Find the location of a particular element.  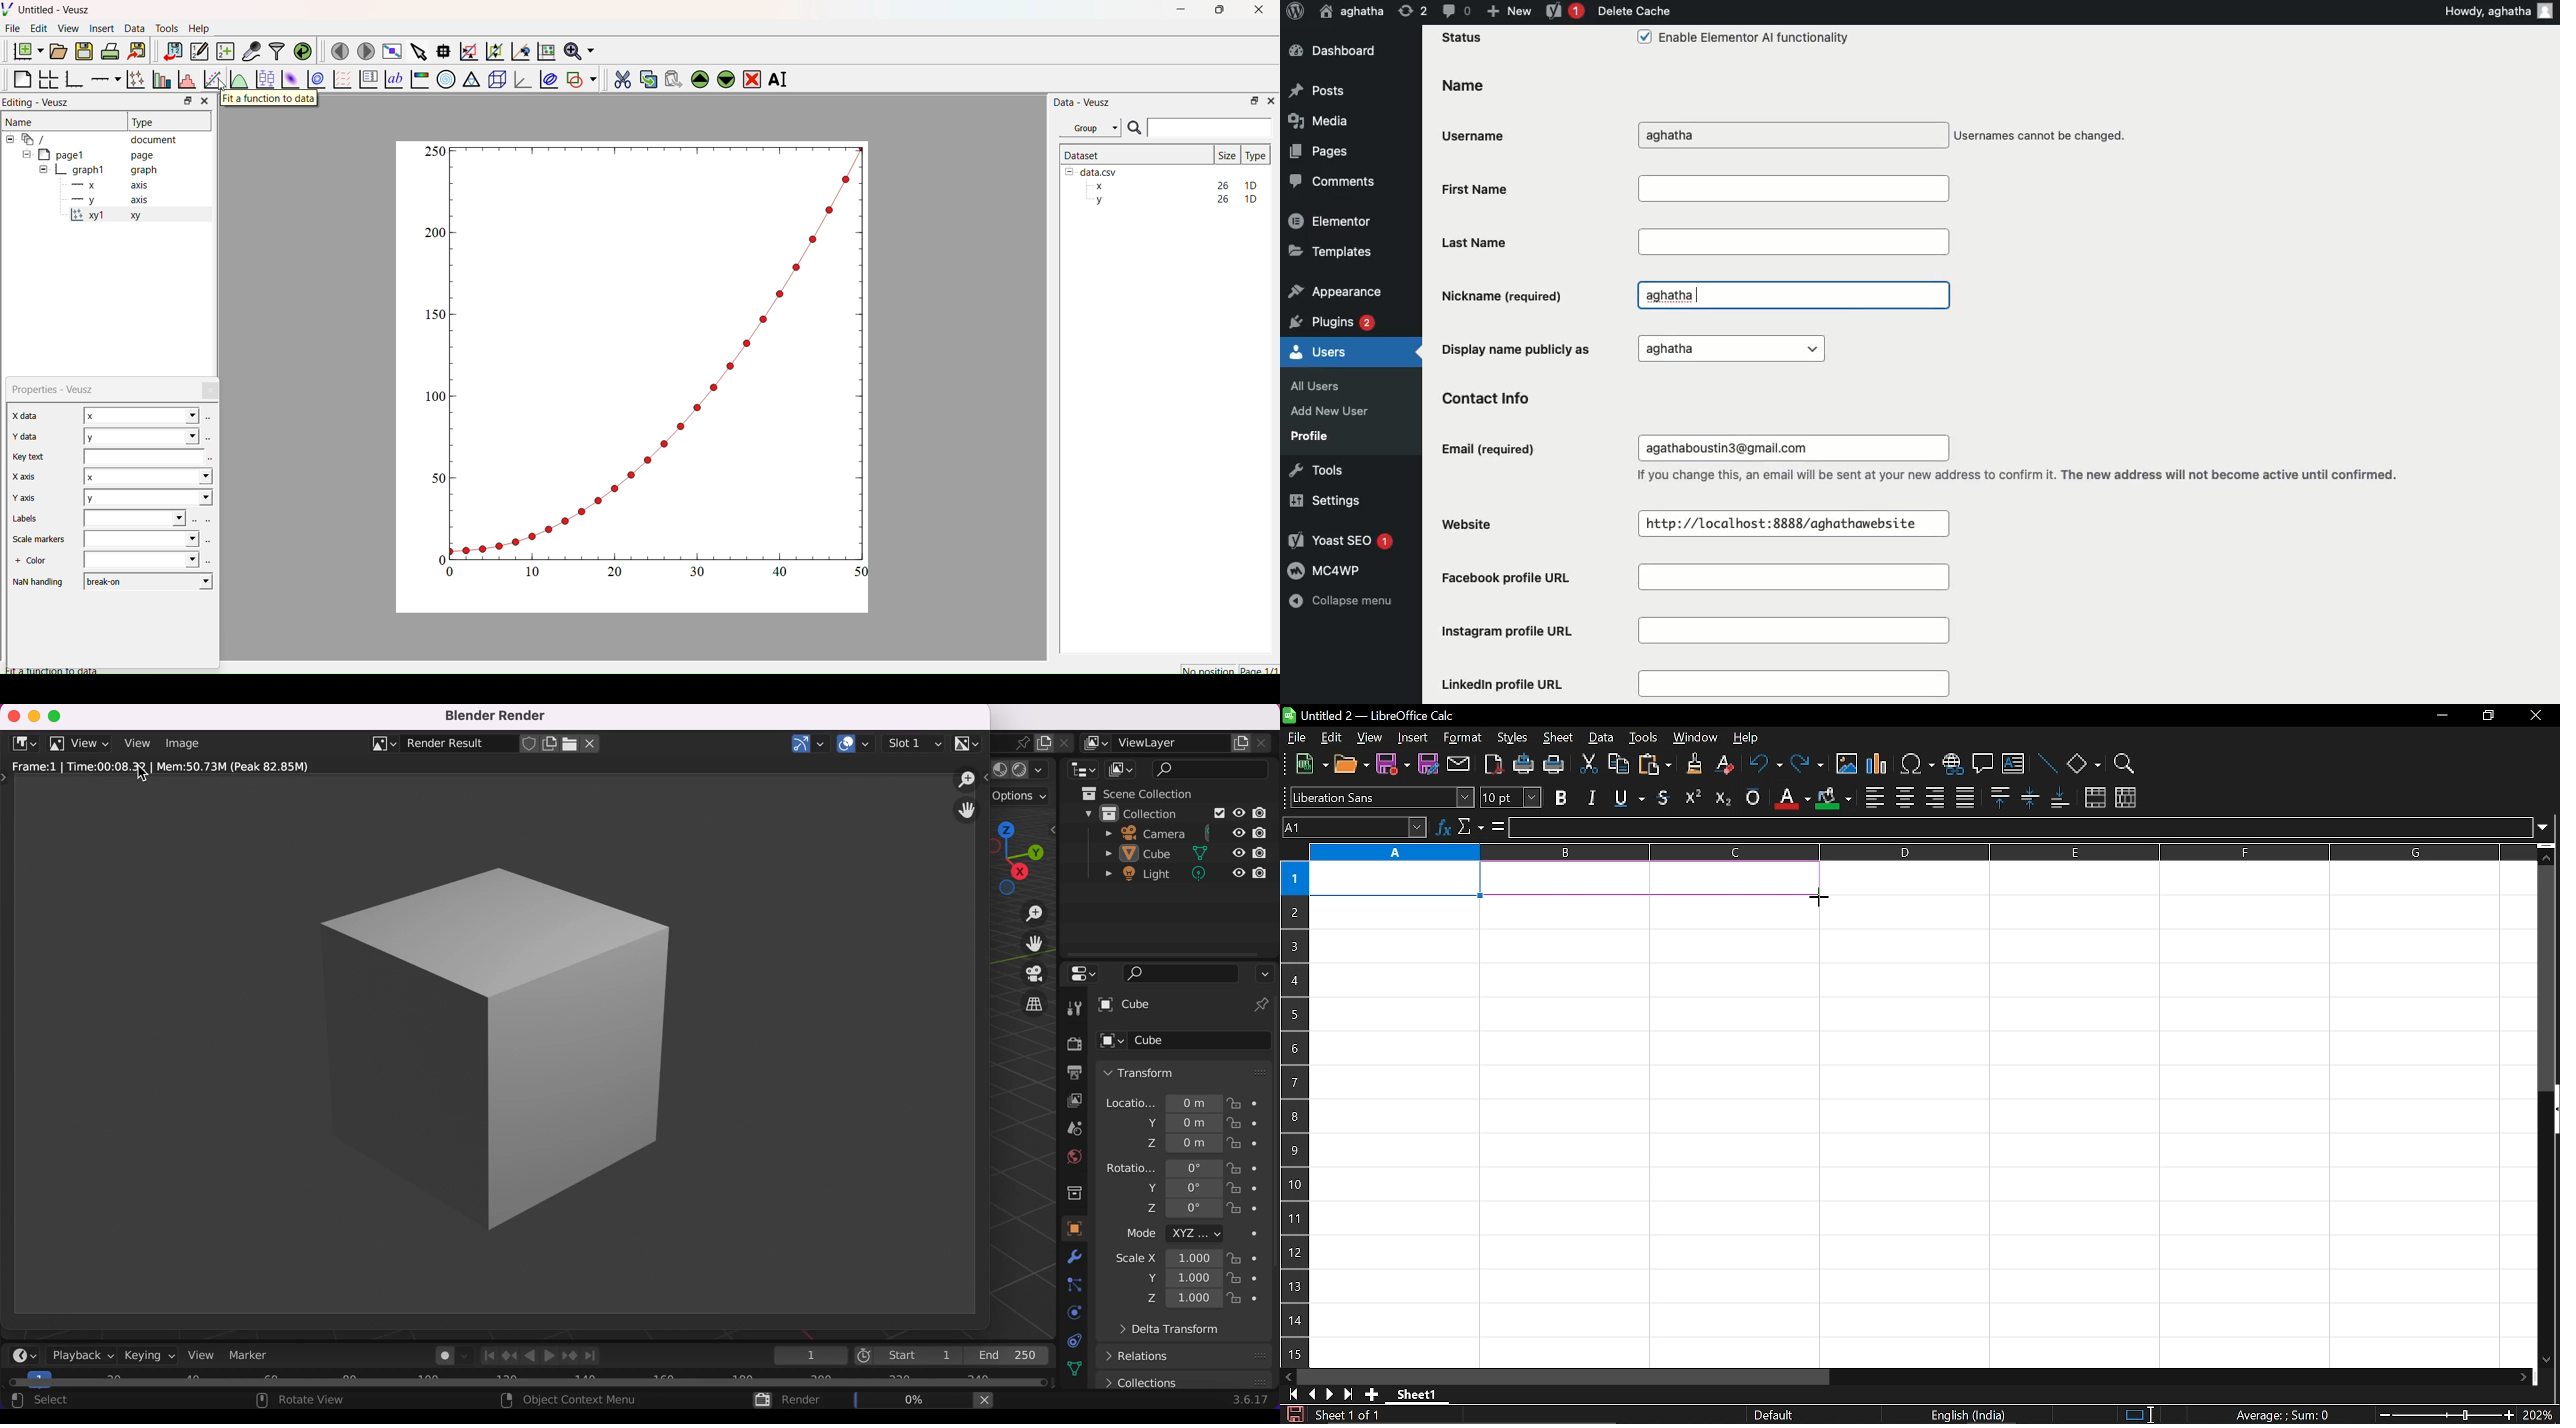

Logo is located at coordinates (1294, 12).